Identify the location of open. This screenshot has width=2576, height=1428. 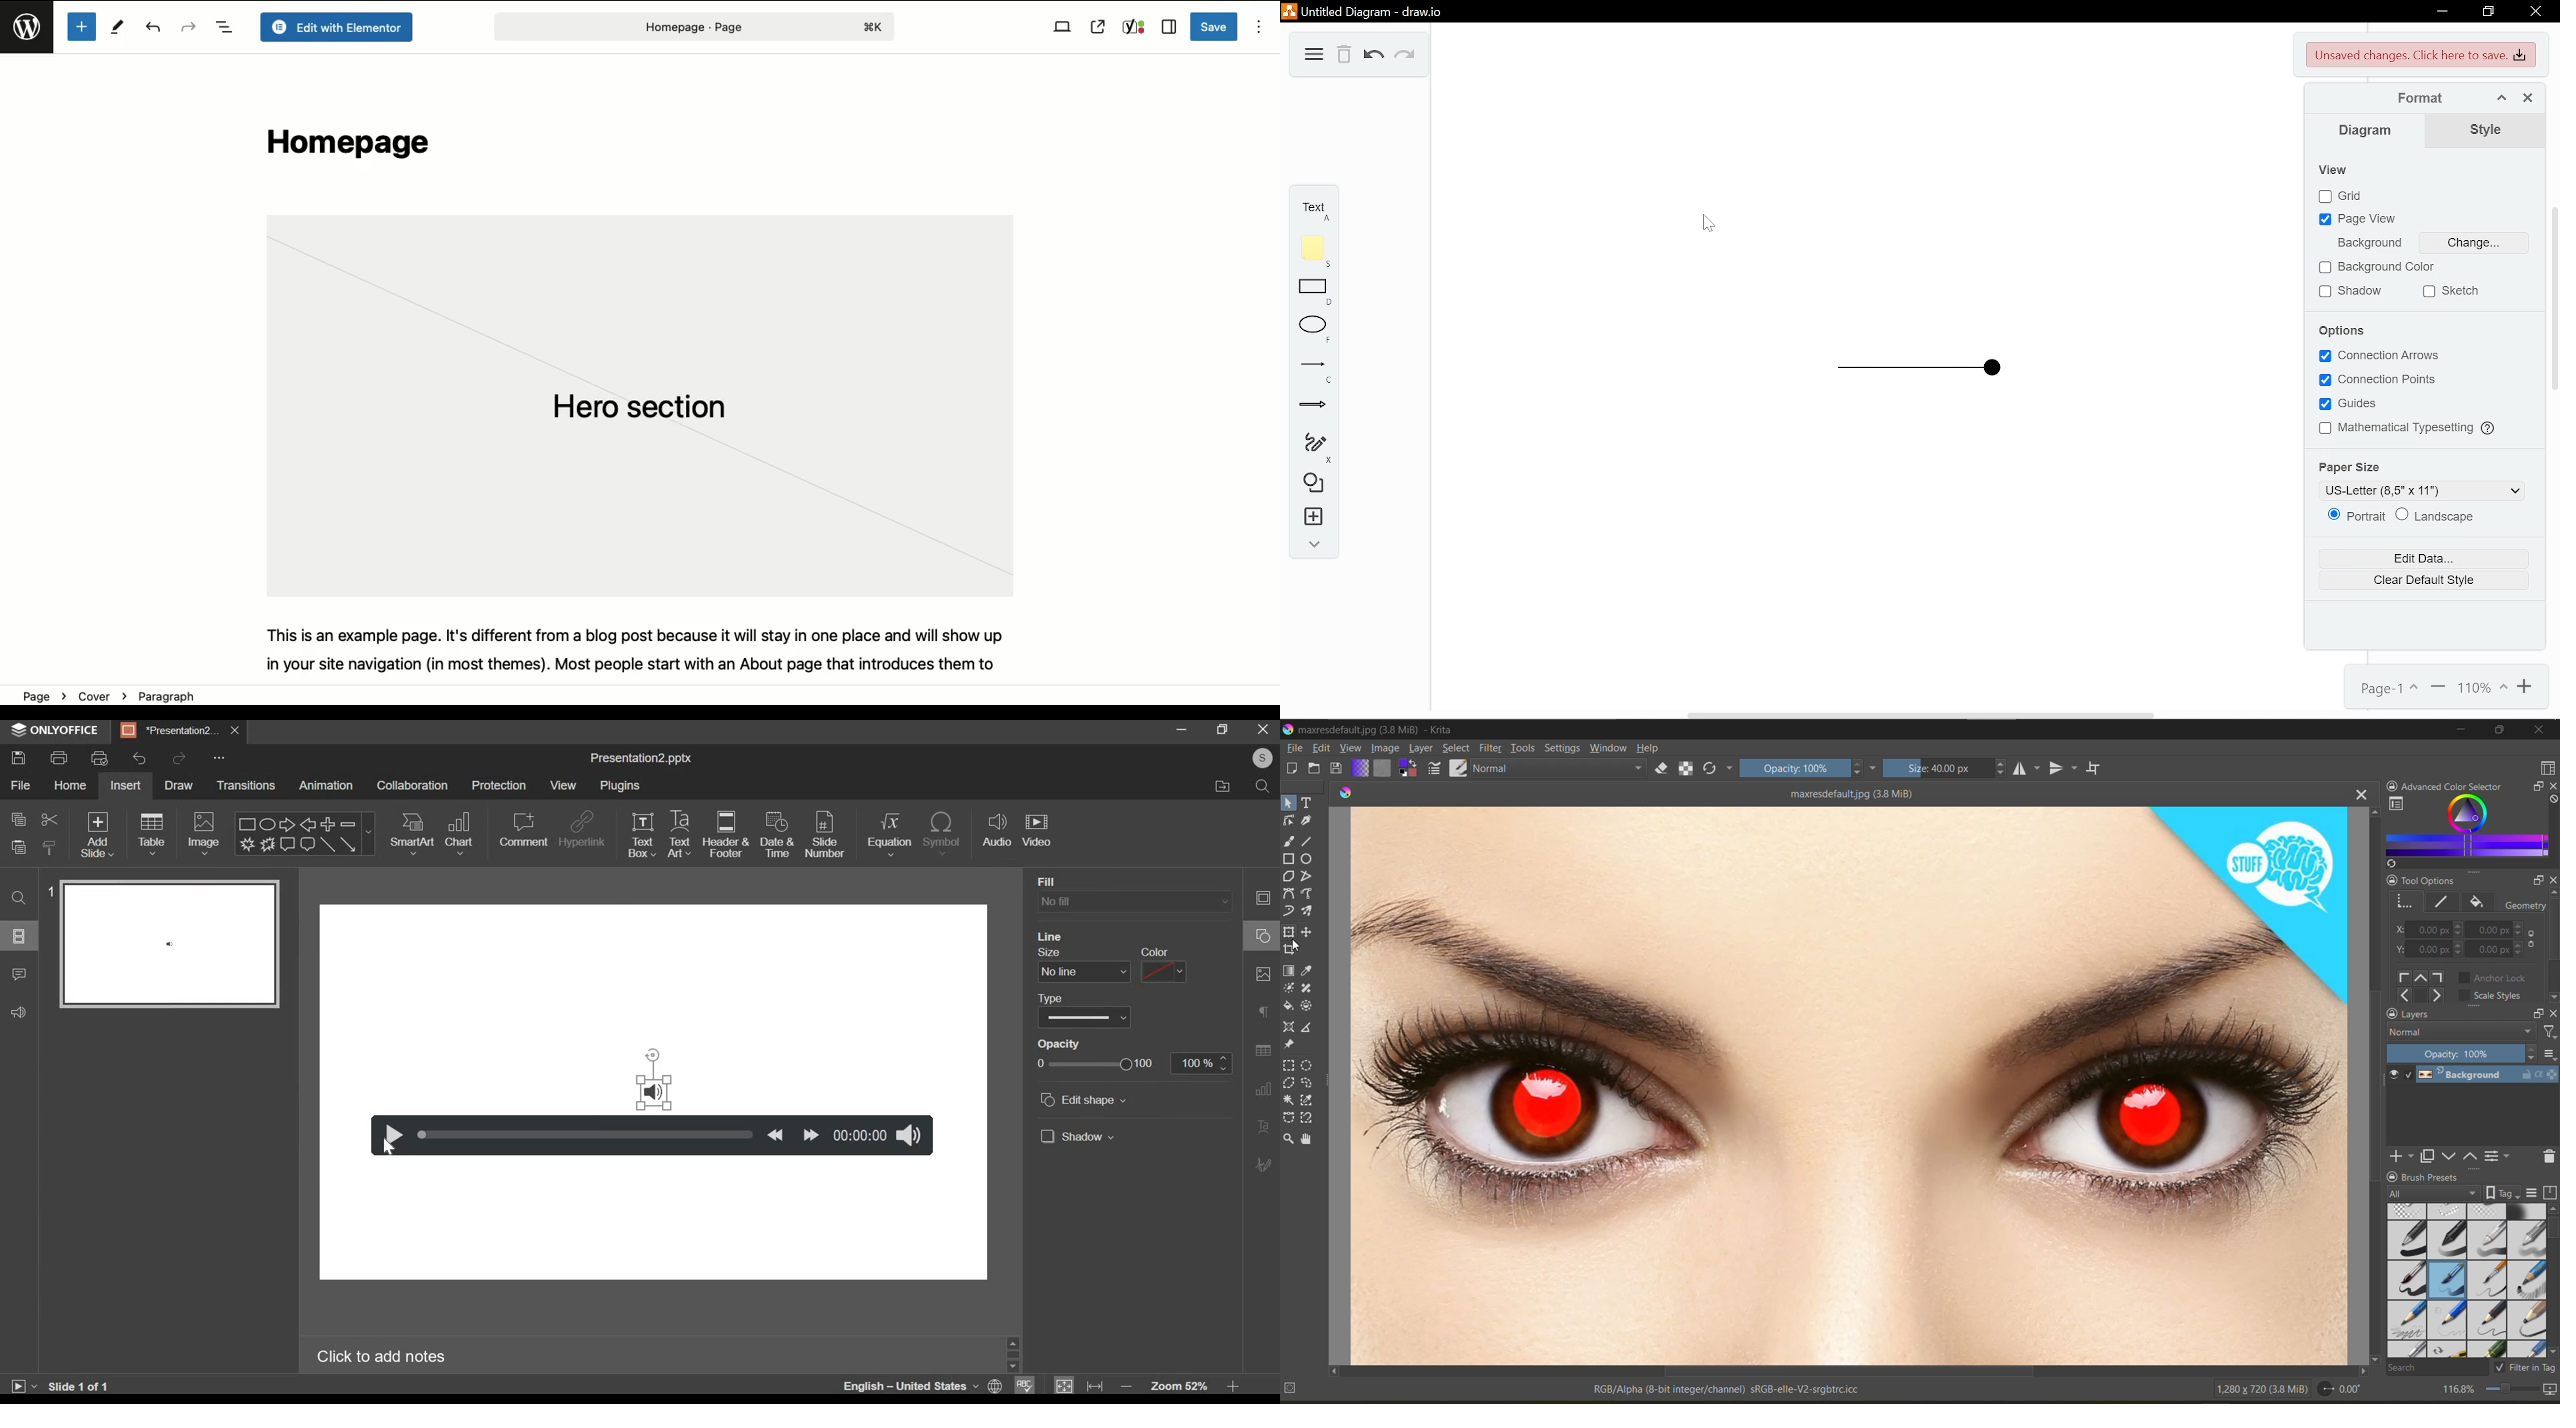
(1315, 769).